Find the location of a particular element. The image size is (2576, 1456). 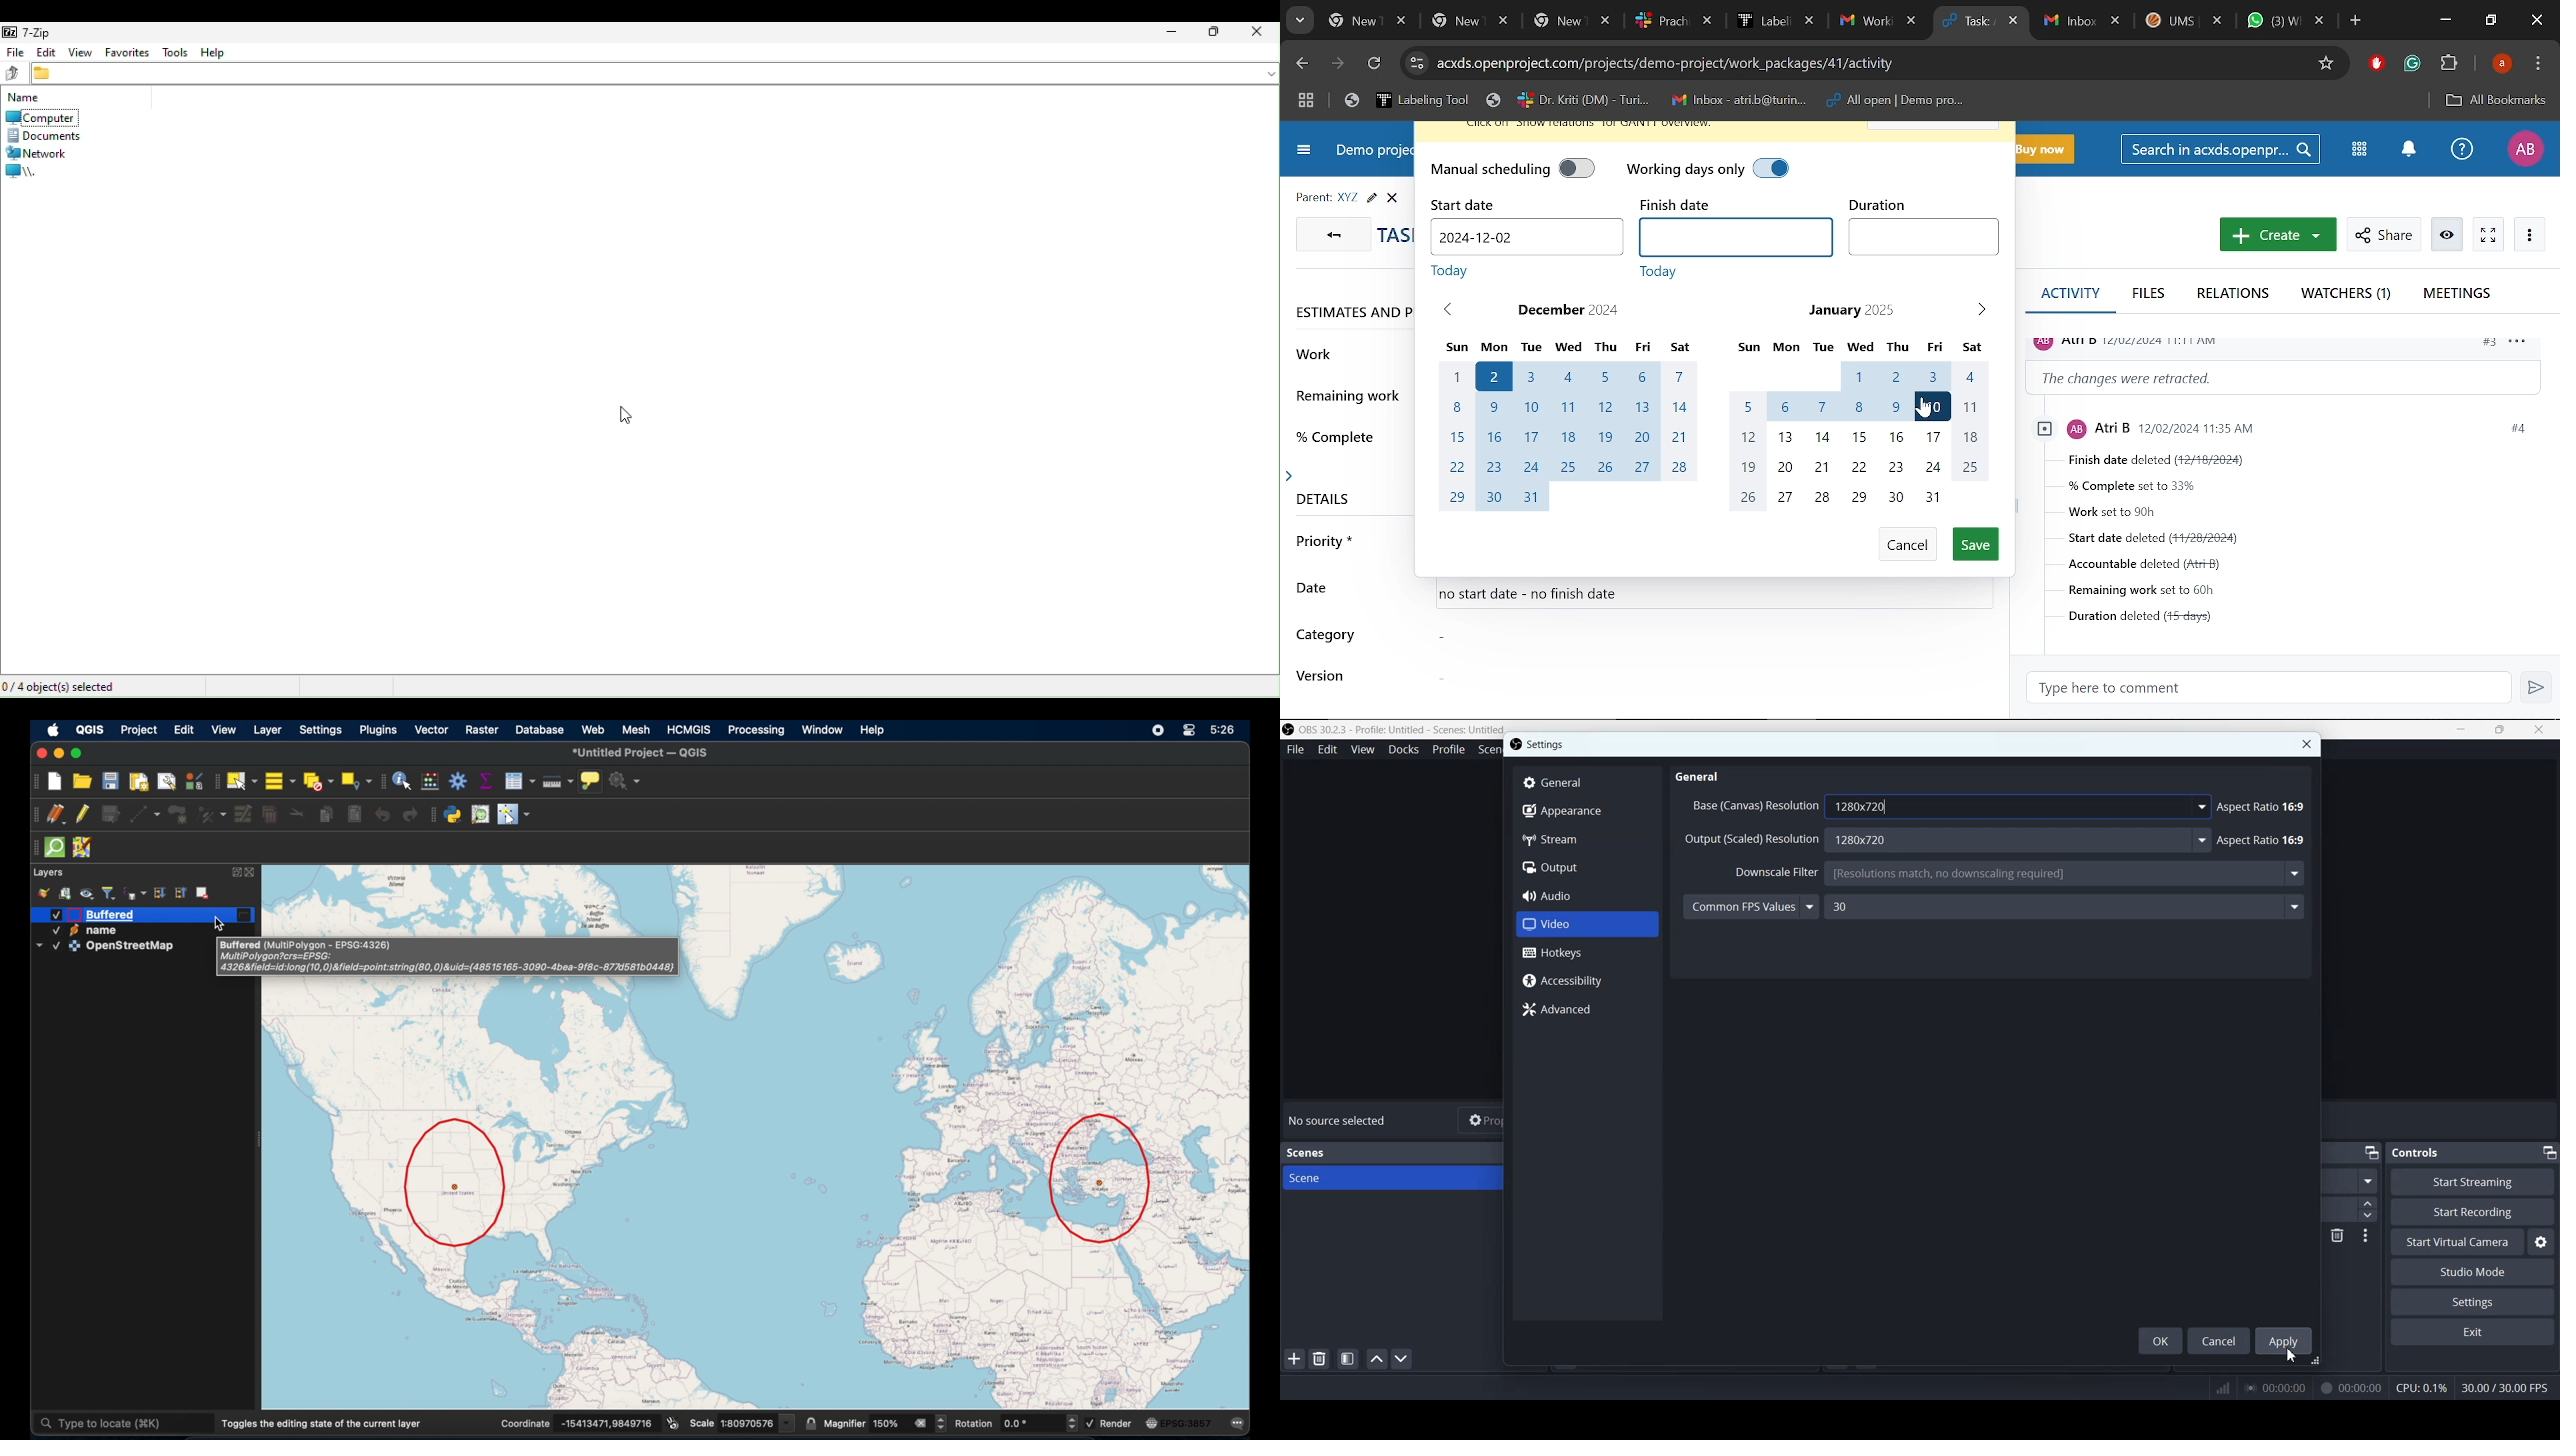

Duration is located at coordinates (1924, 237).